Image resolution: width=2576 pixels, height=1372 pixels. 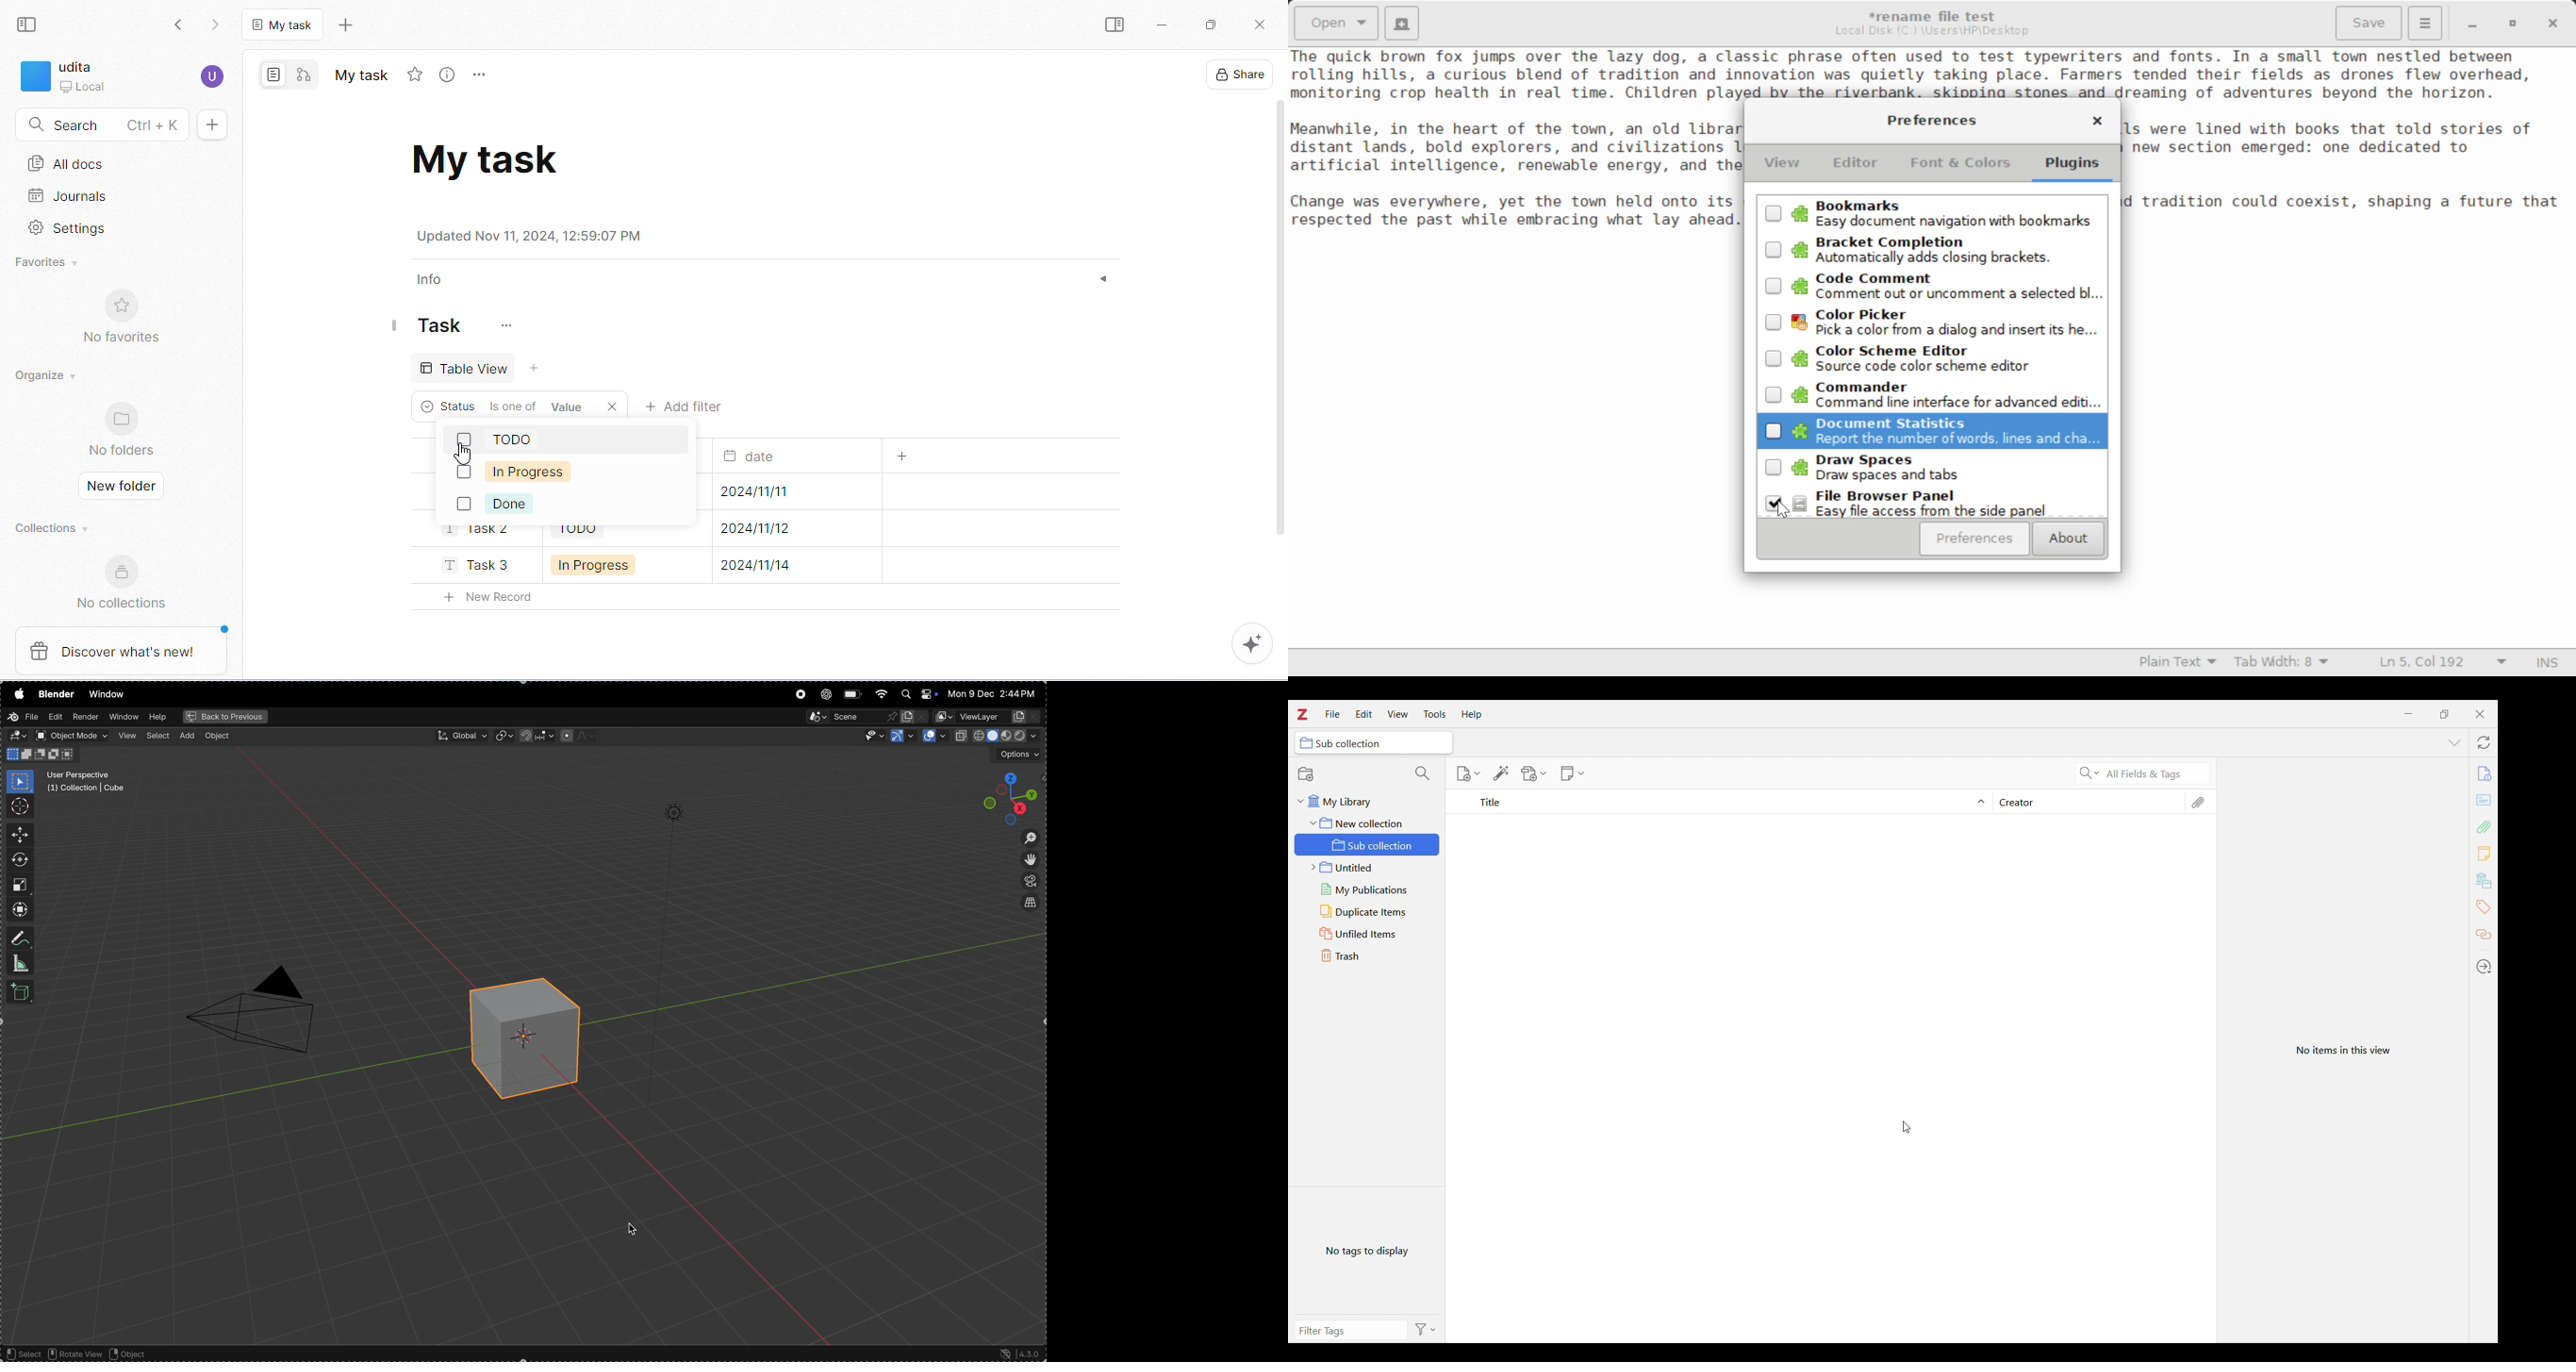 I want to click on Edit menu, so click(x=1364, y=714).